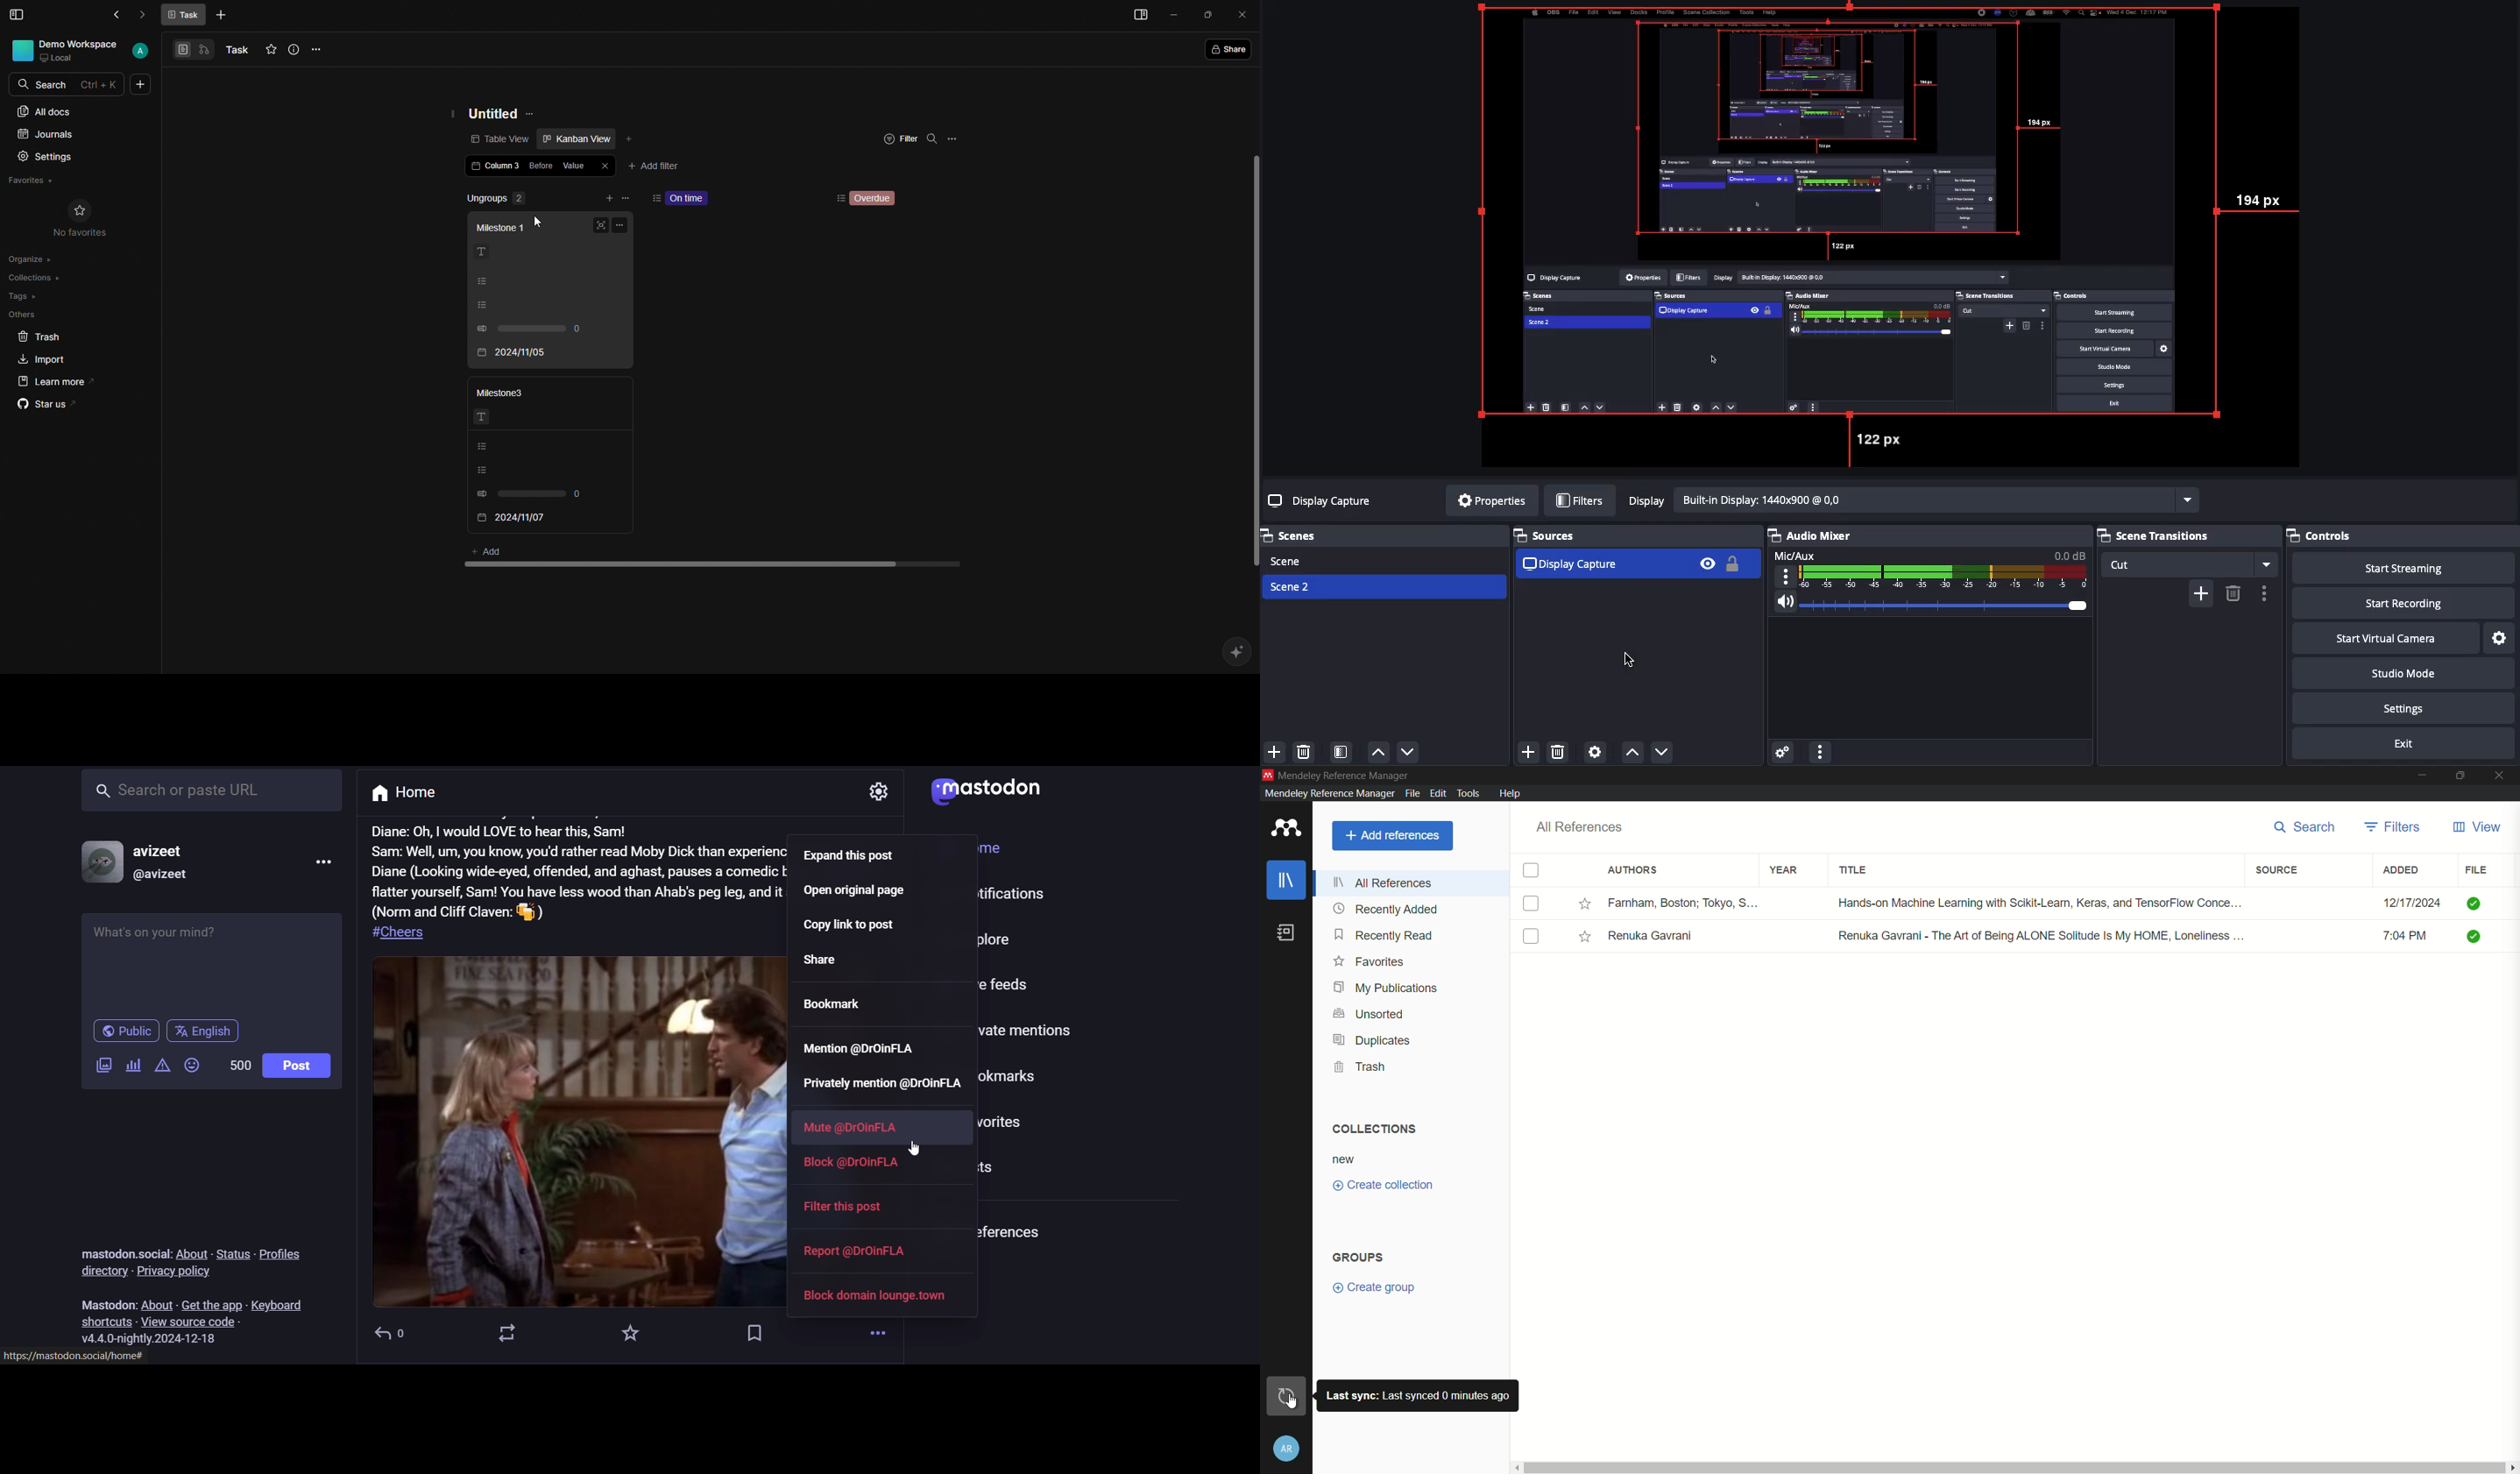 The image size is (2520, 1484). What do you see at coordinates (2498, 635) in the screenshot?
I see `Settings` at bounding box center [2498, 635].